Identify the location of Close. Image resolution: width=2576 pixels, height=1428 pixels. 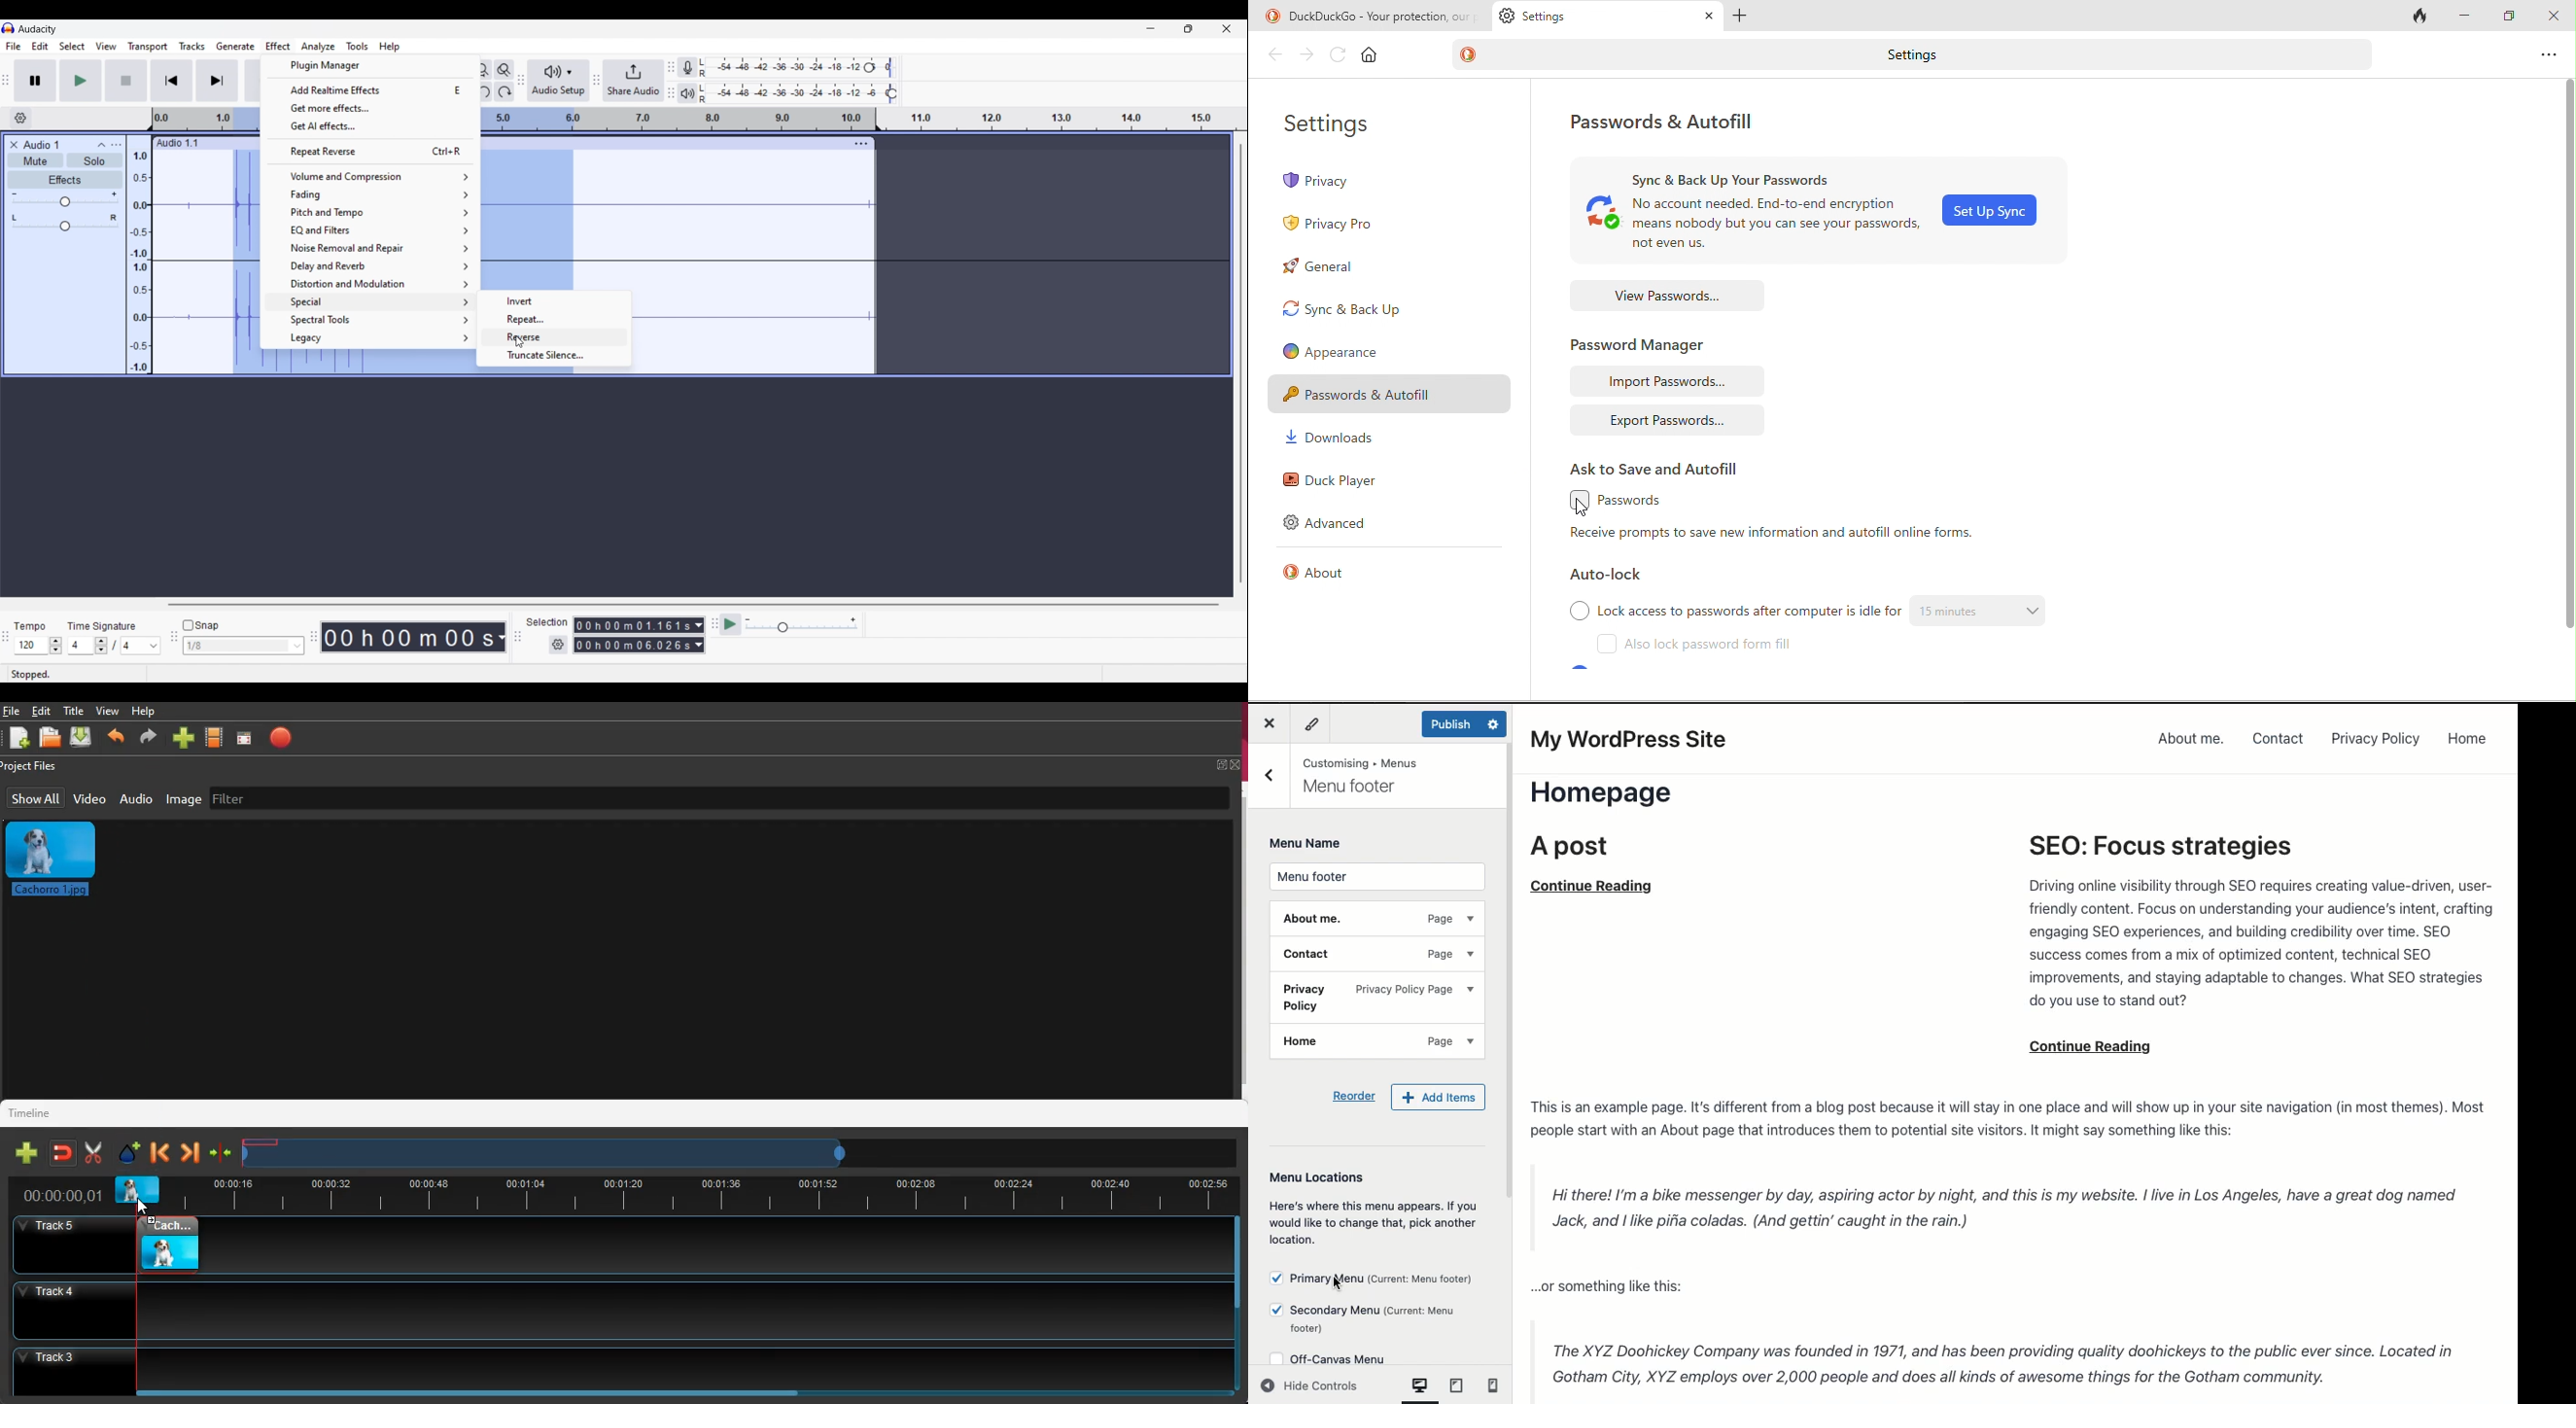
(14, 145).